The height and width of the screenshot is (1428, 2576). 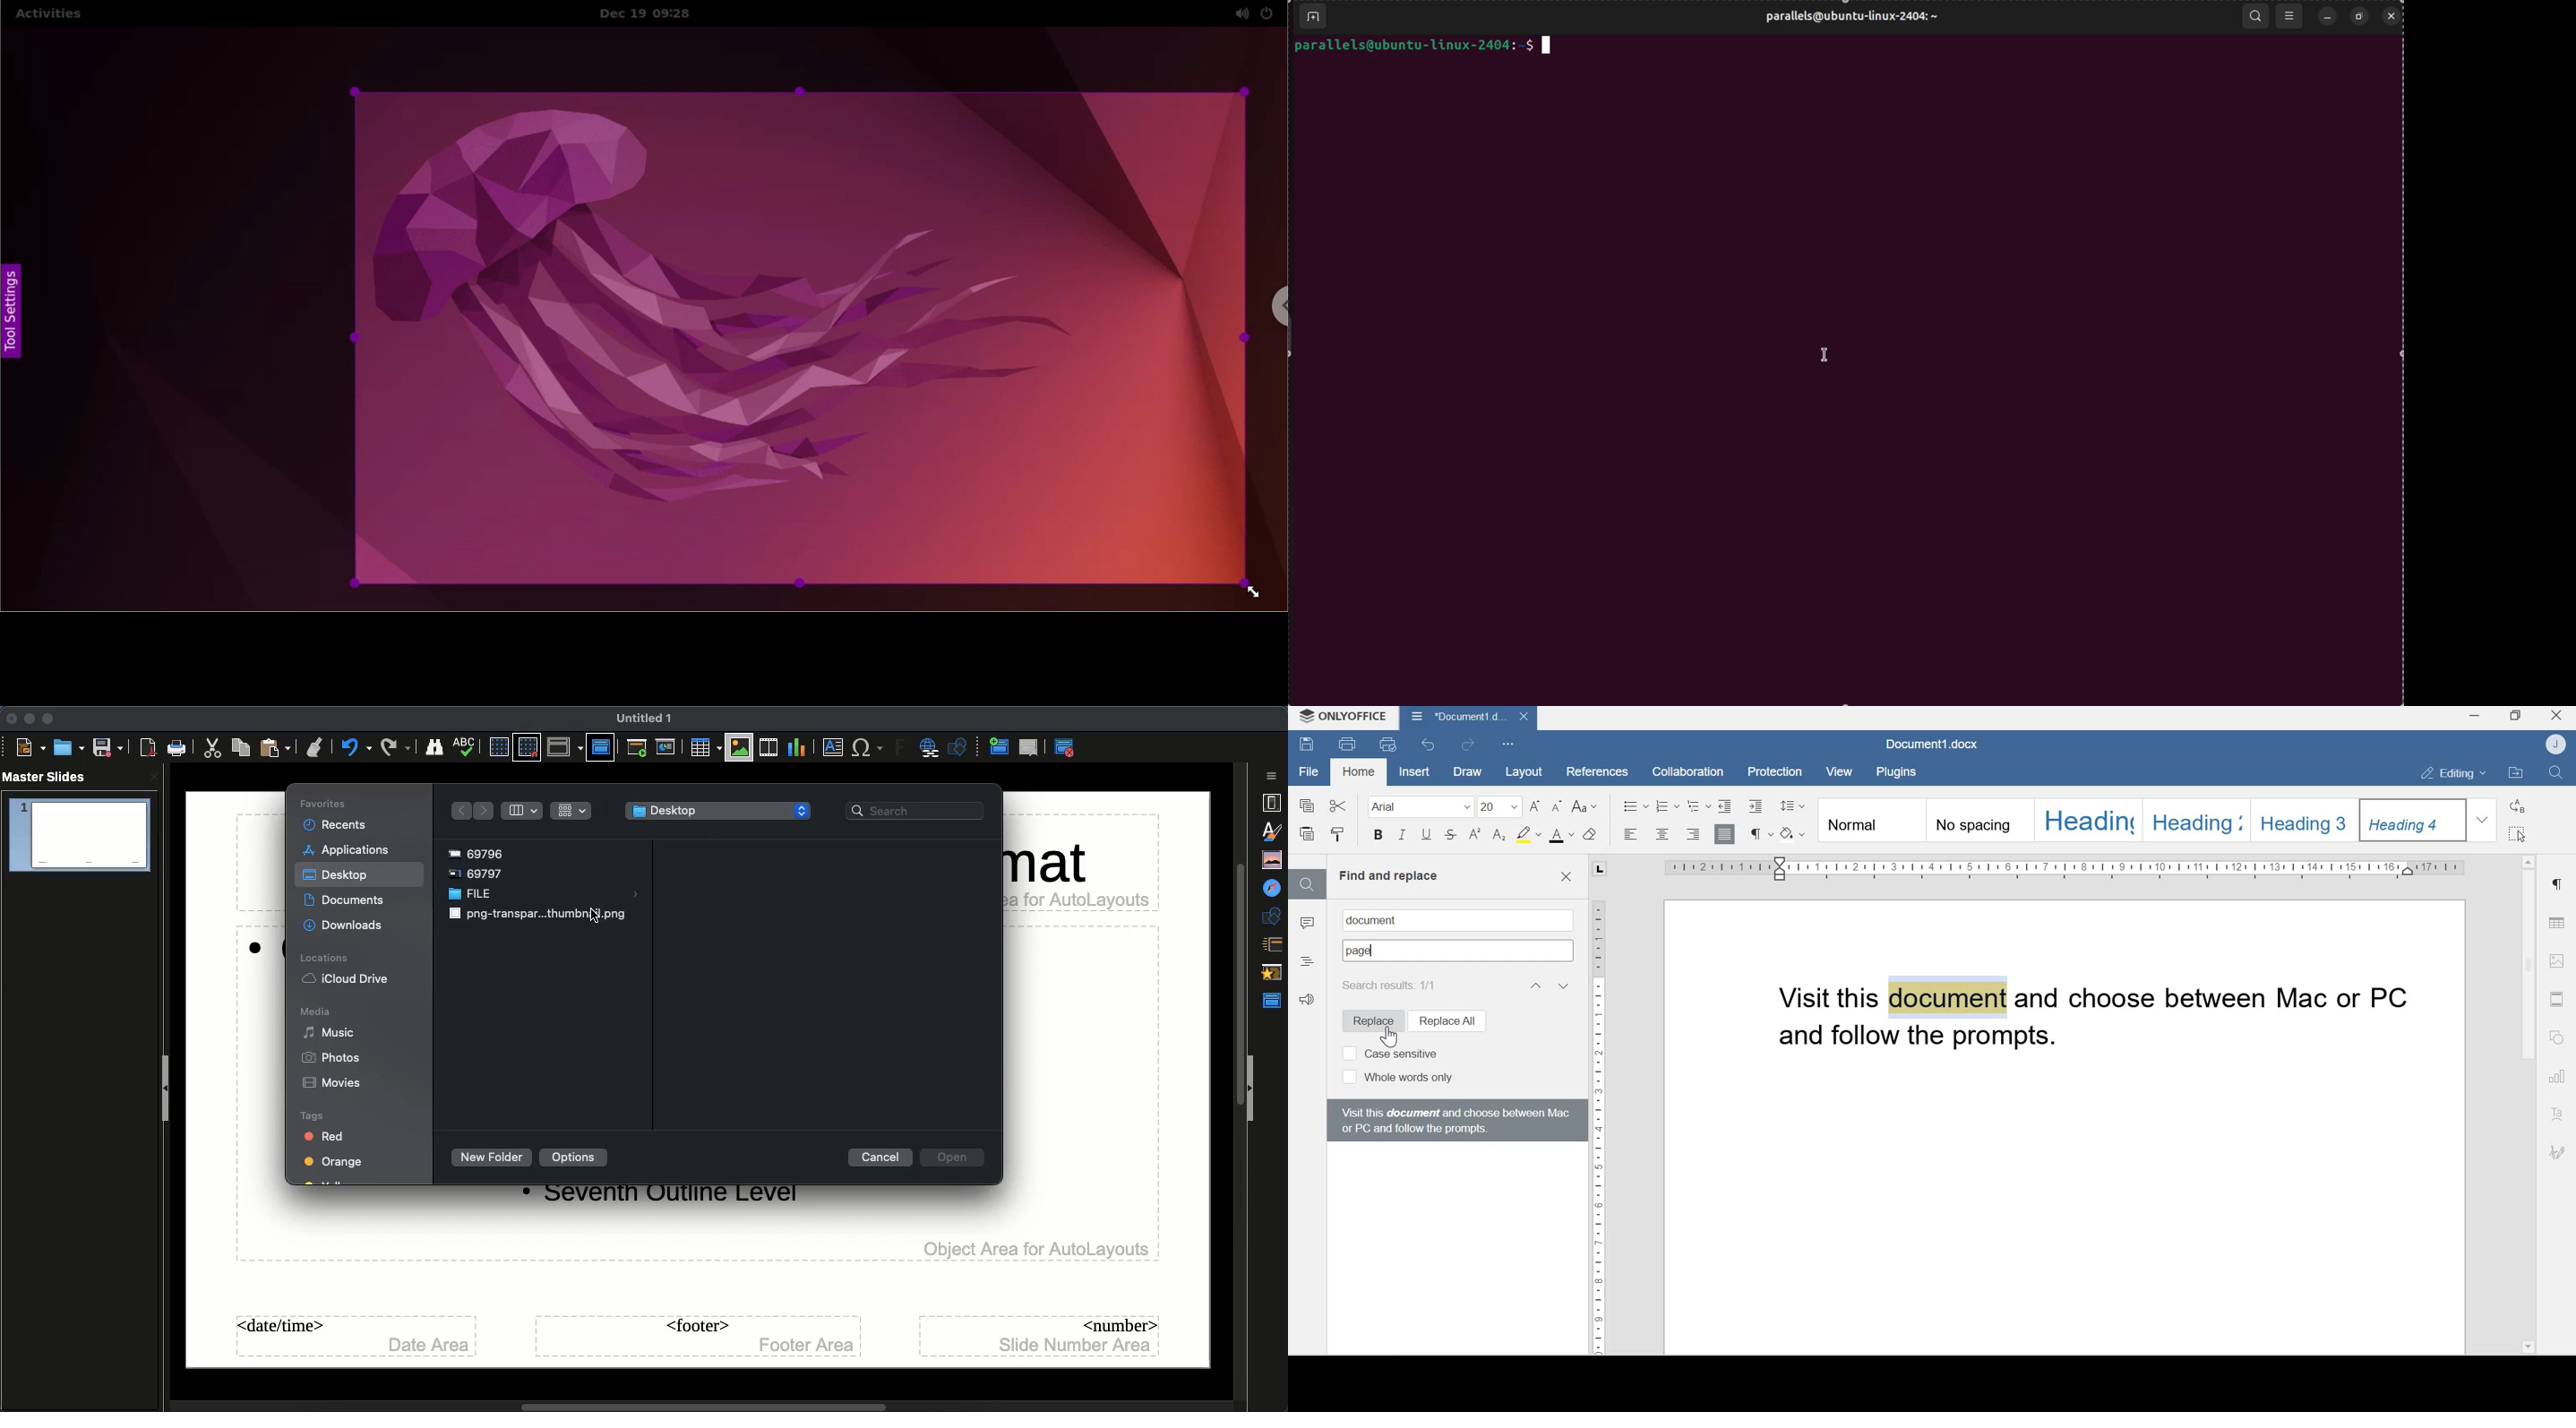 What do you see at coordinates (2052, 868) in the screenshot?
I see `Scale` at bounding box center [2052, 868].